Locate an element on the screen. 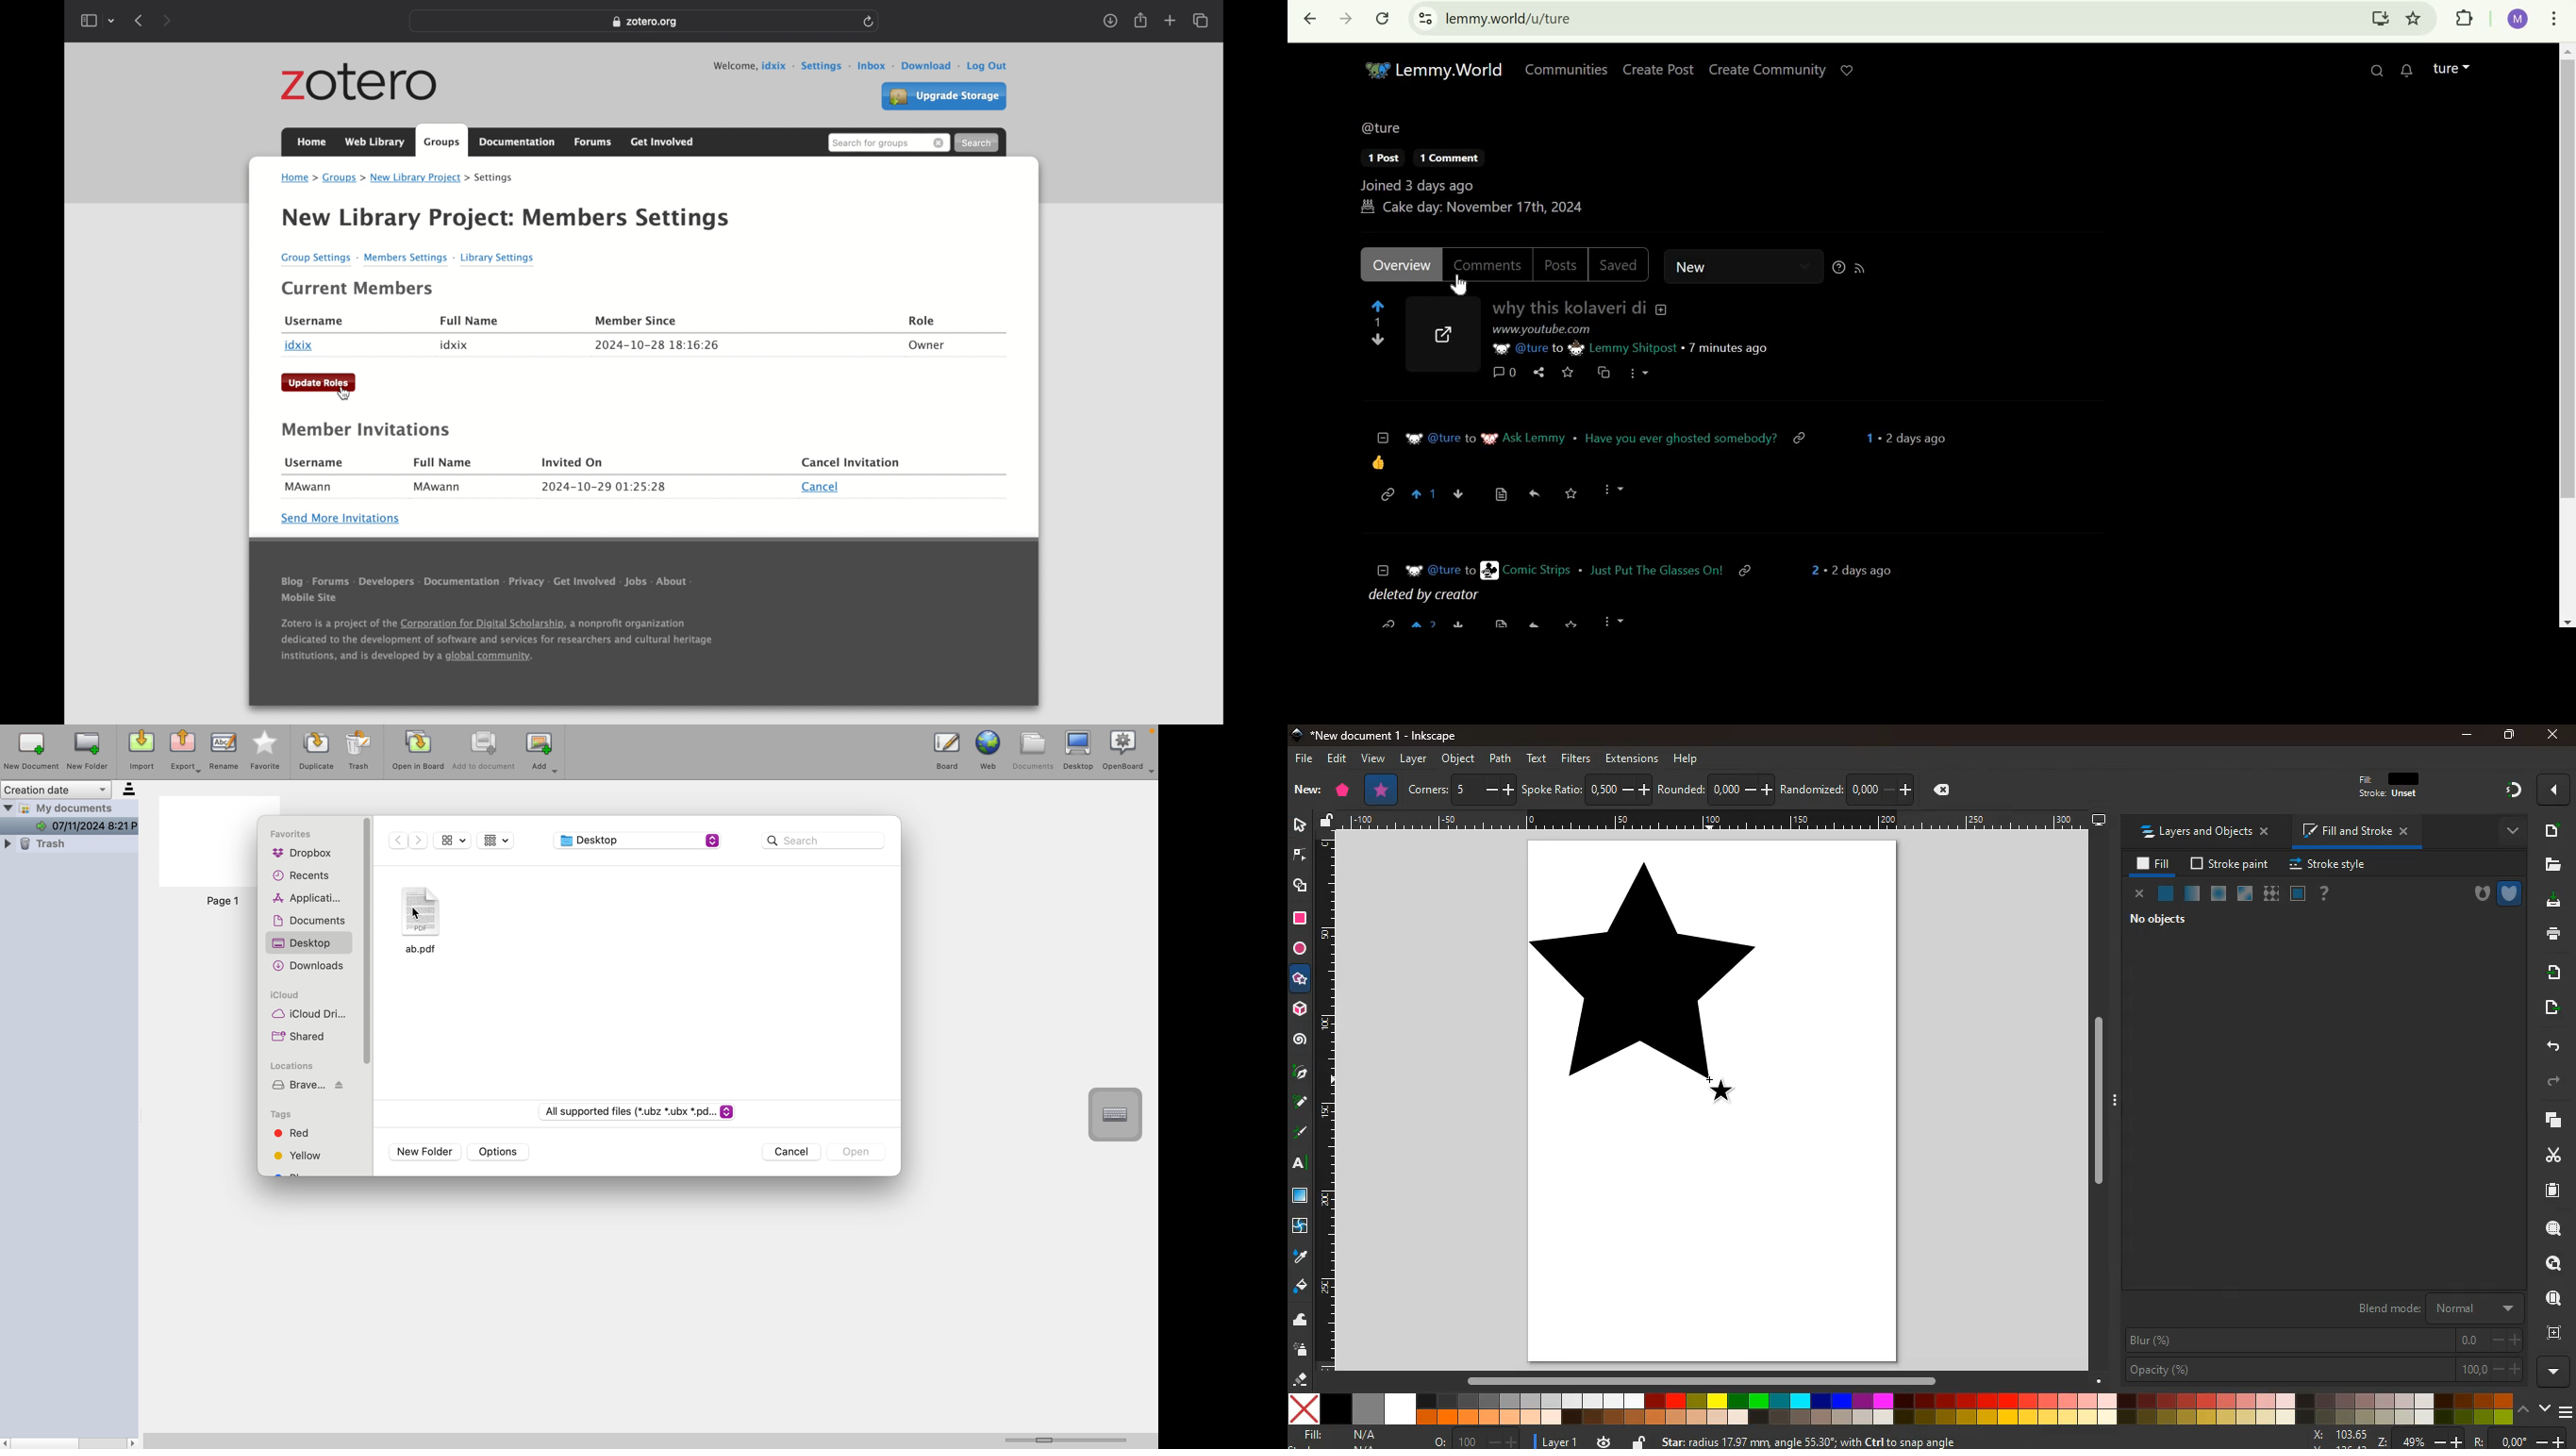 The height and width of the screenshot is (1456, 2576). member since is located at coordinates (637, 321).